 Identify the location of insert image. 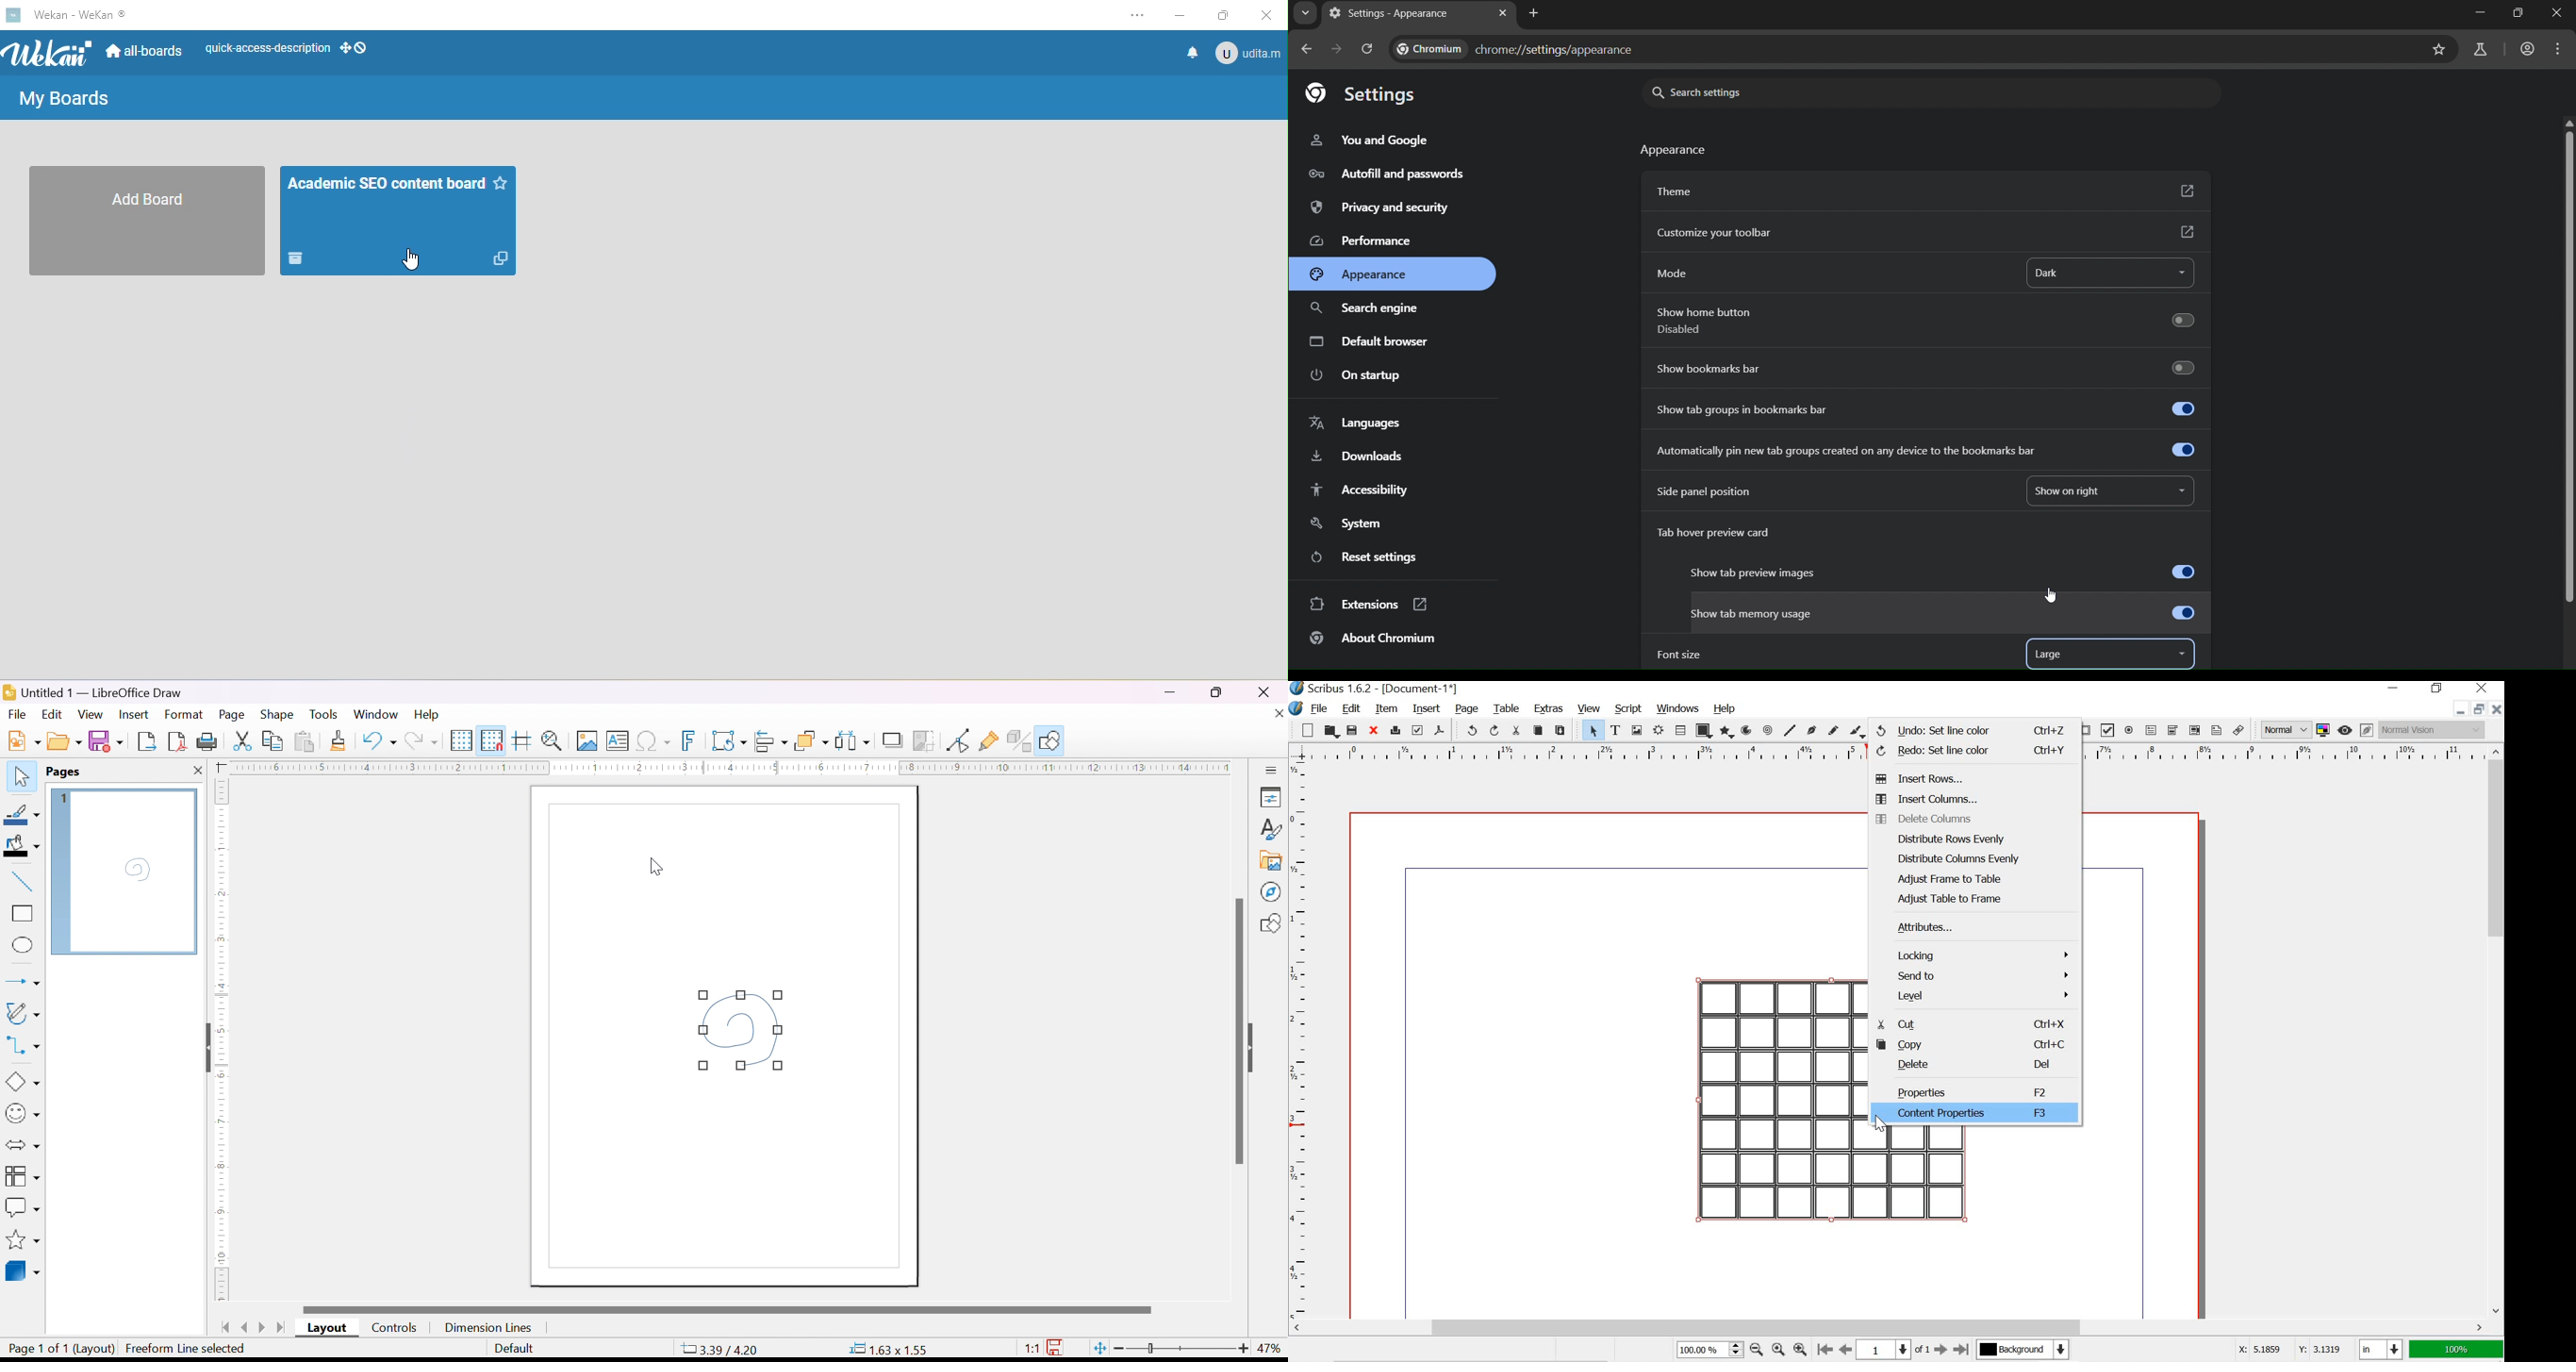
(587, 741).